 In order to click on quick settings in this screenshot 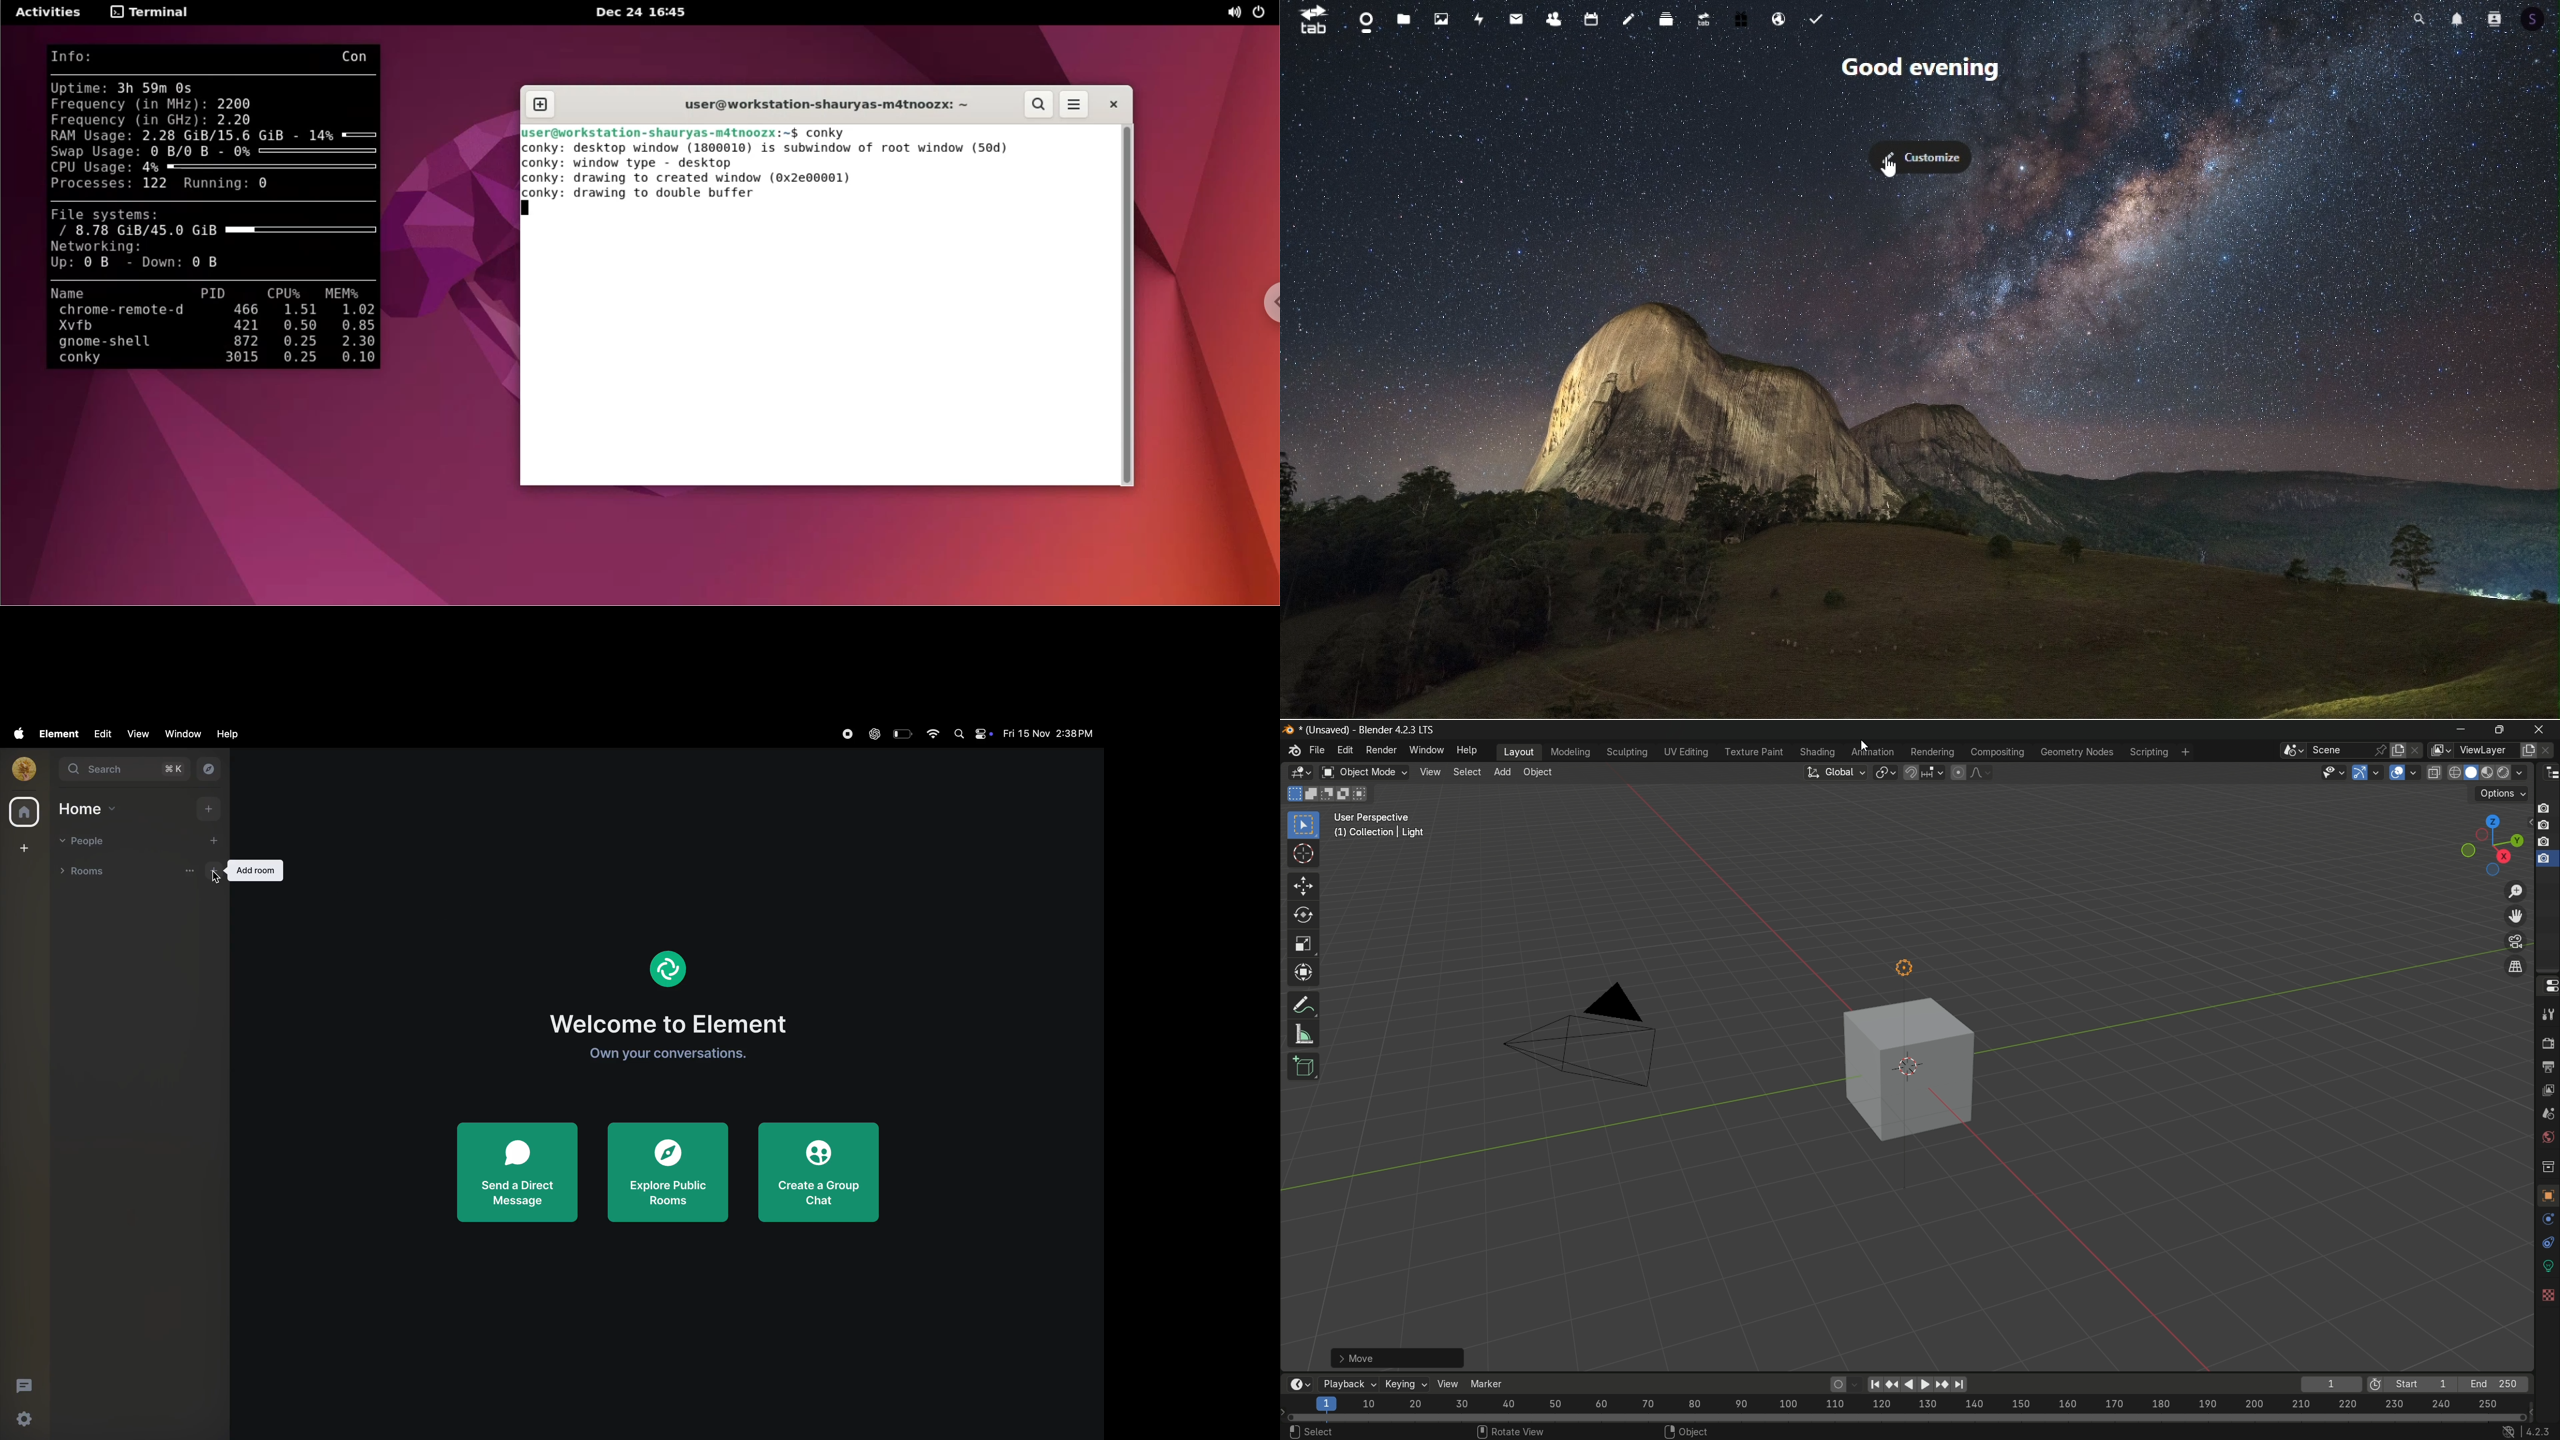, I will do `click(20, 1420)`.